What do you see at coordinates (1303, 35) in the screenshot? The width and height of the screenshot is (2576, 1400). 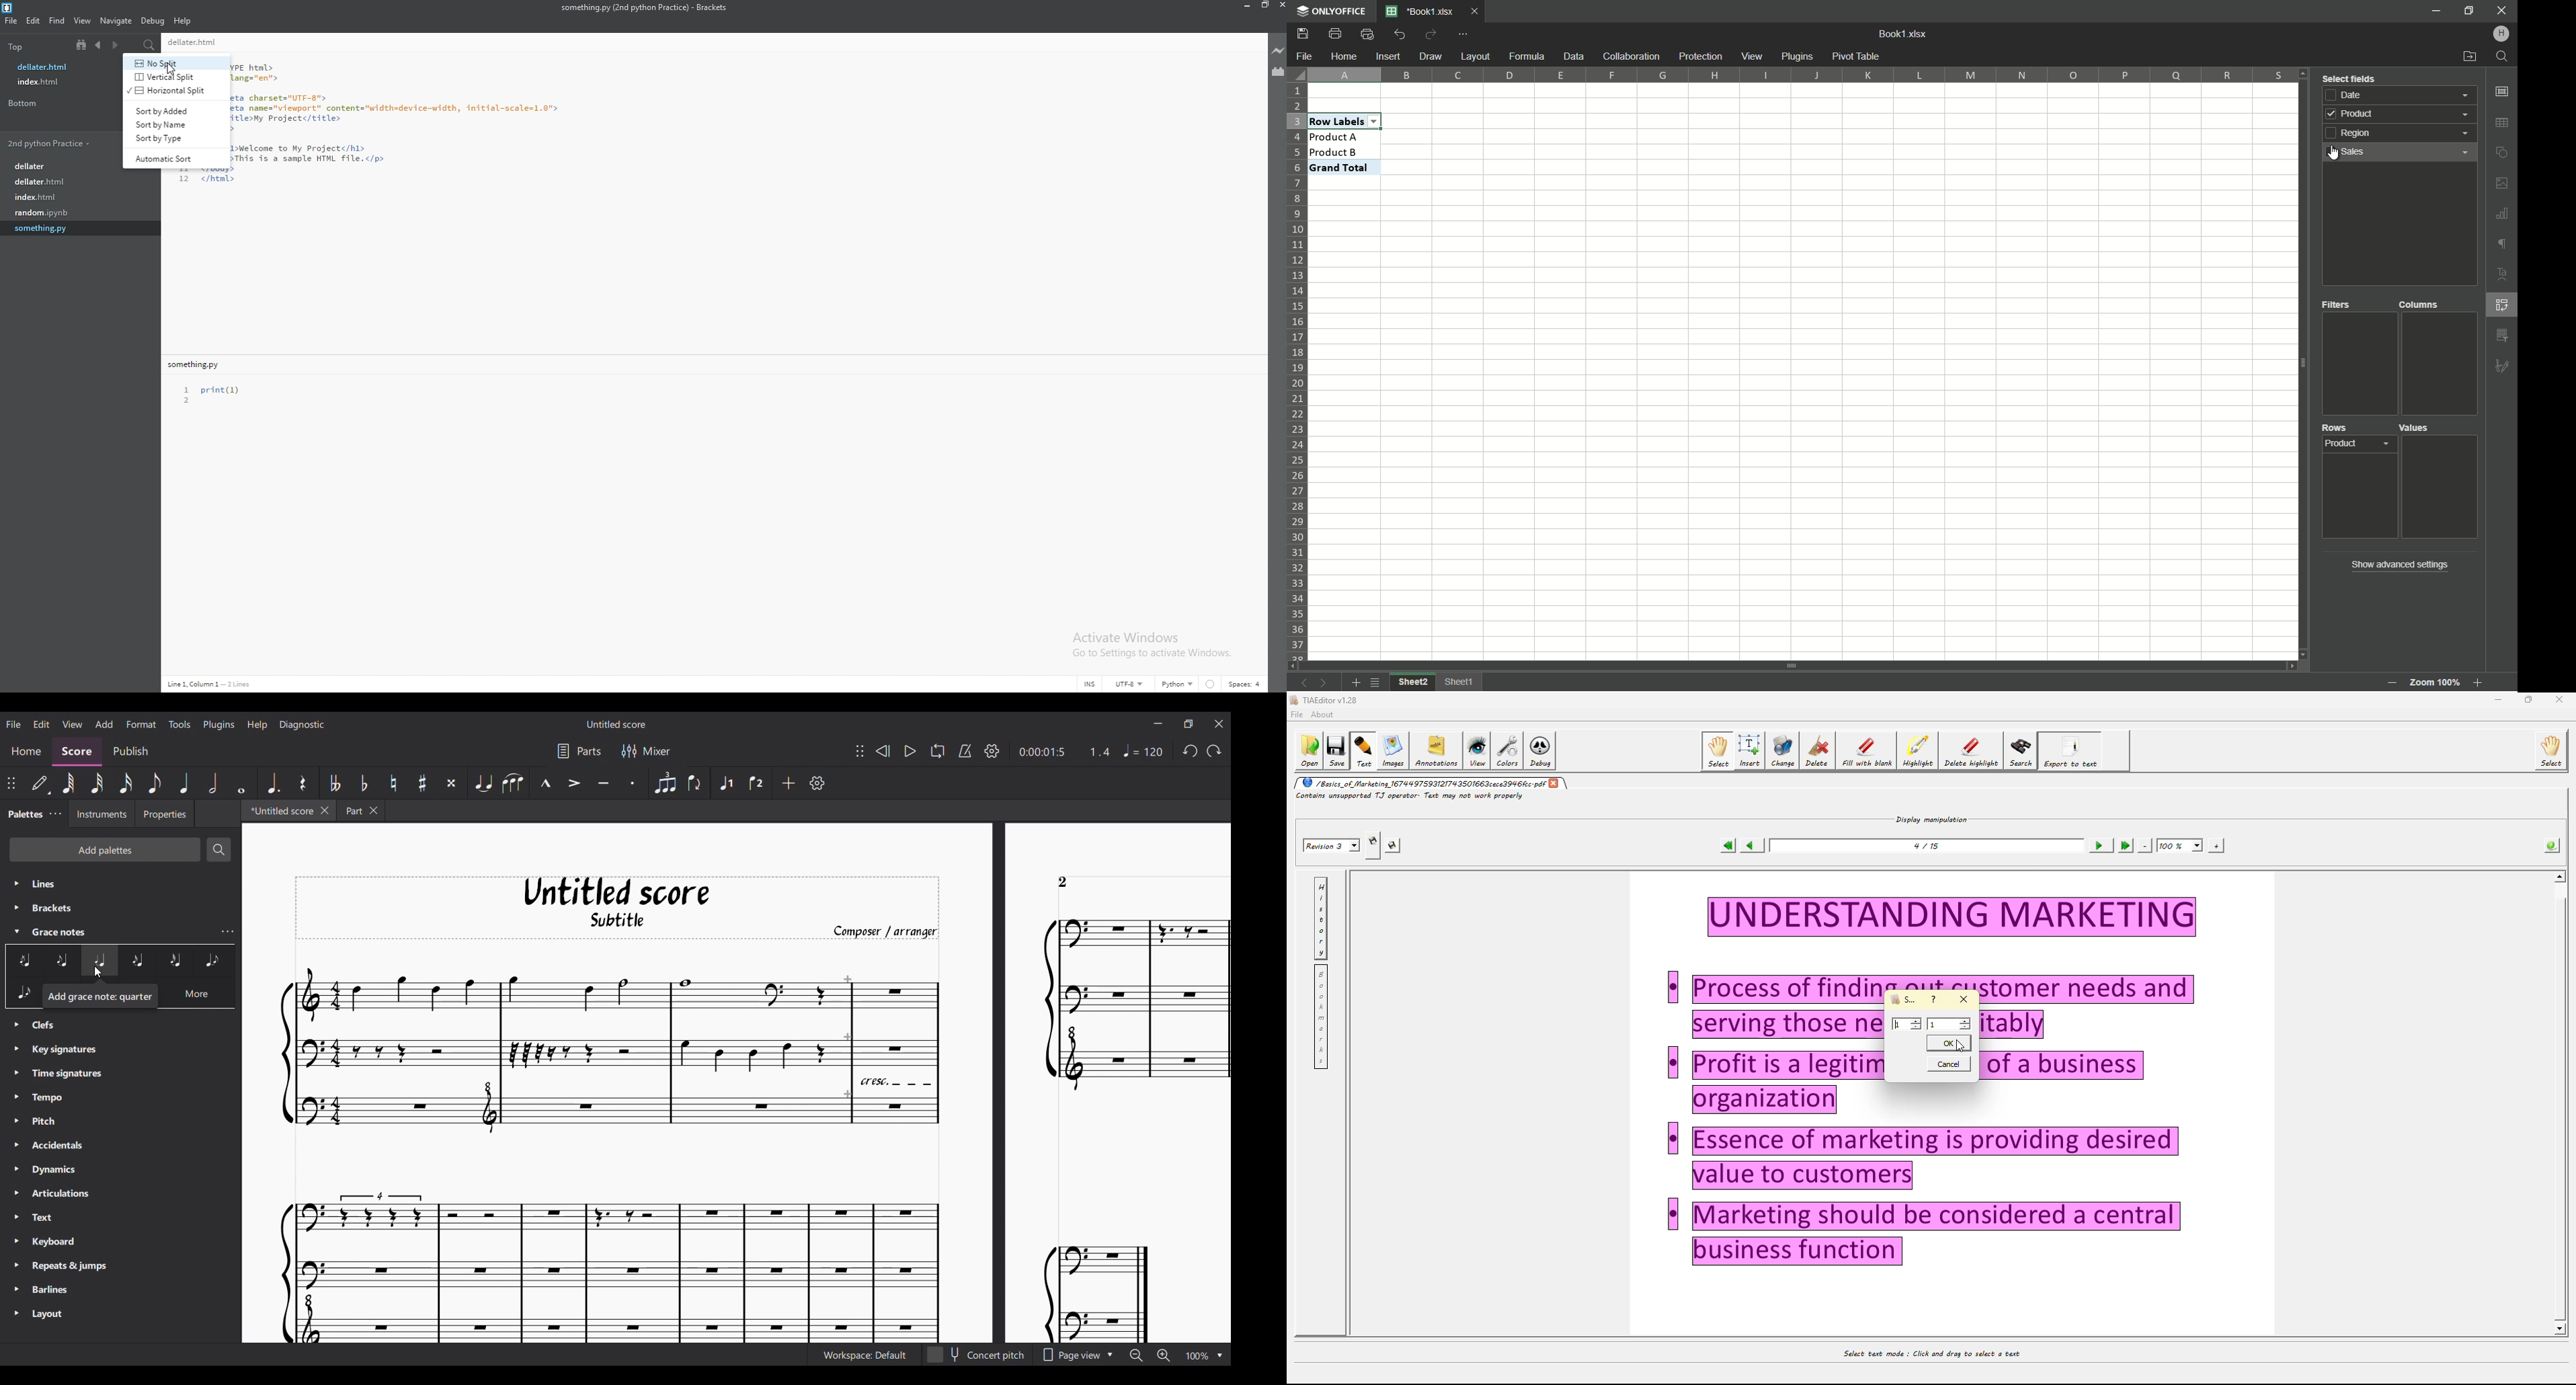 I see `save` at bounding box center [1303, 35].